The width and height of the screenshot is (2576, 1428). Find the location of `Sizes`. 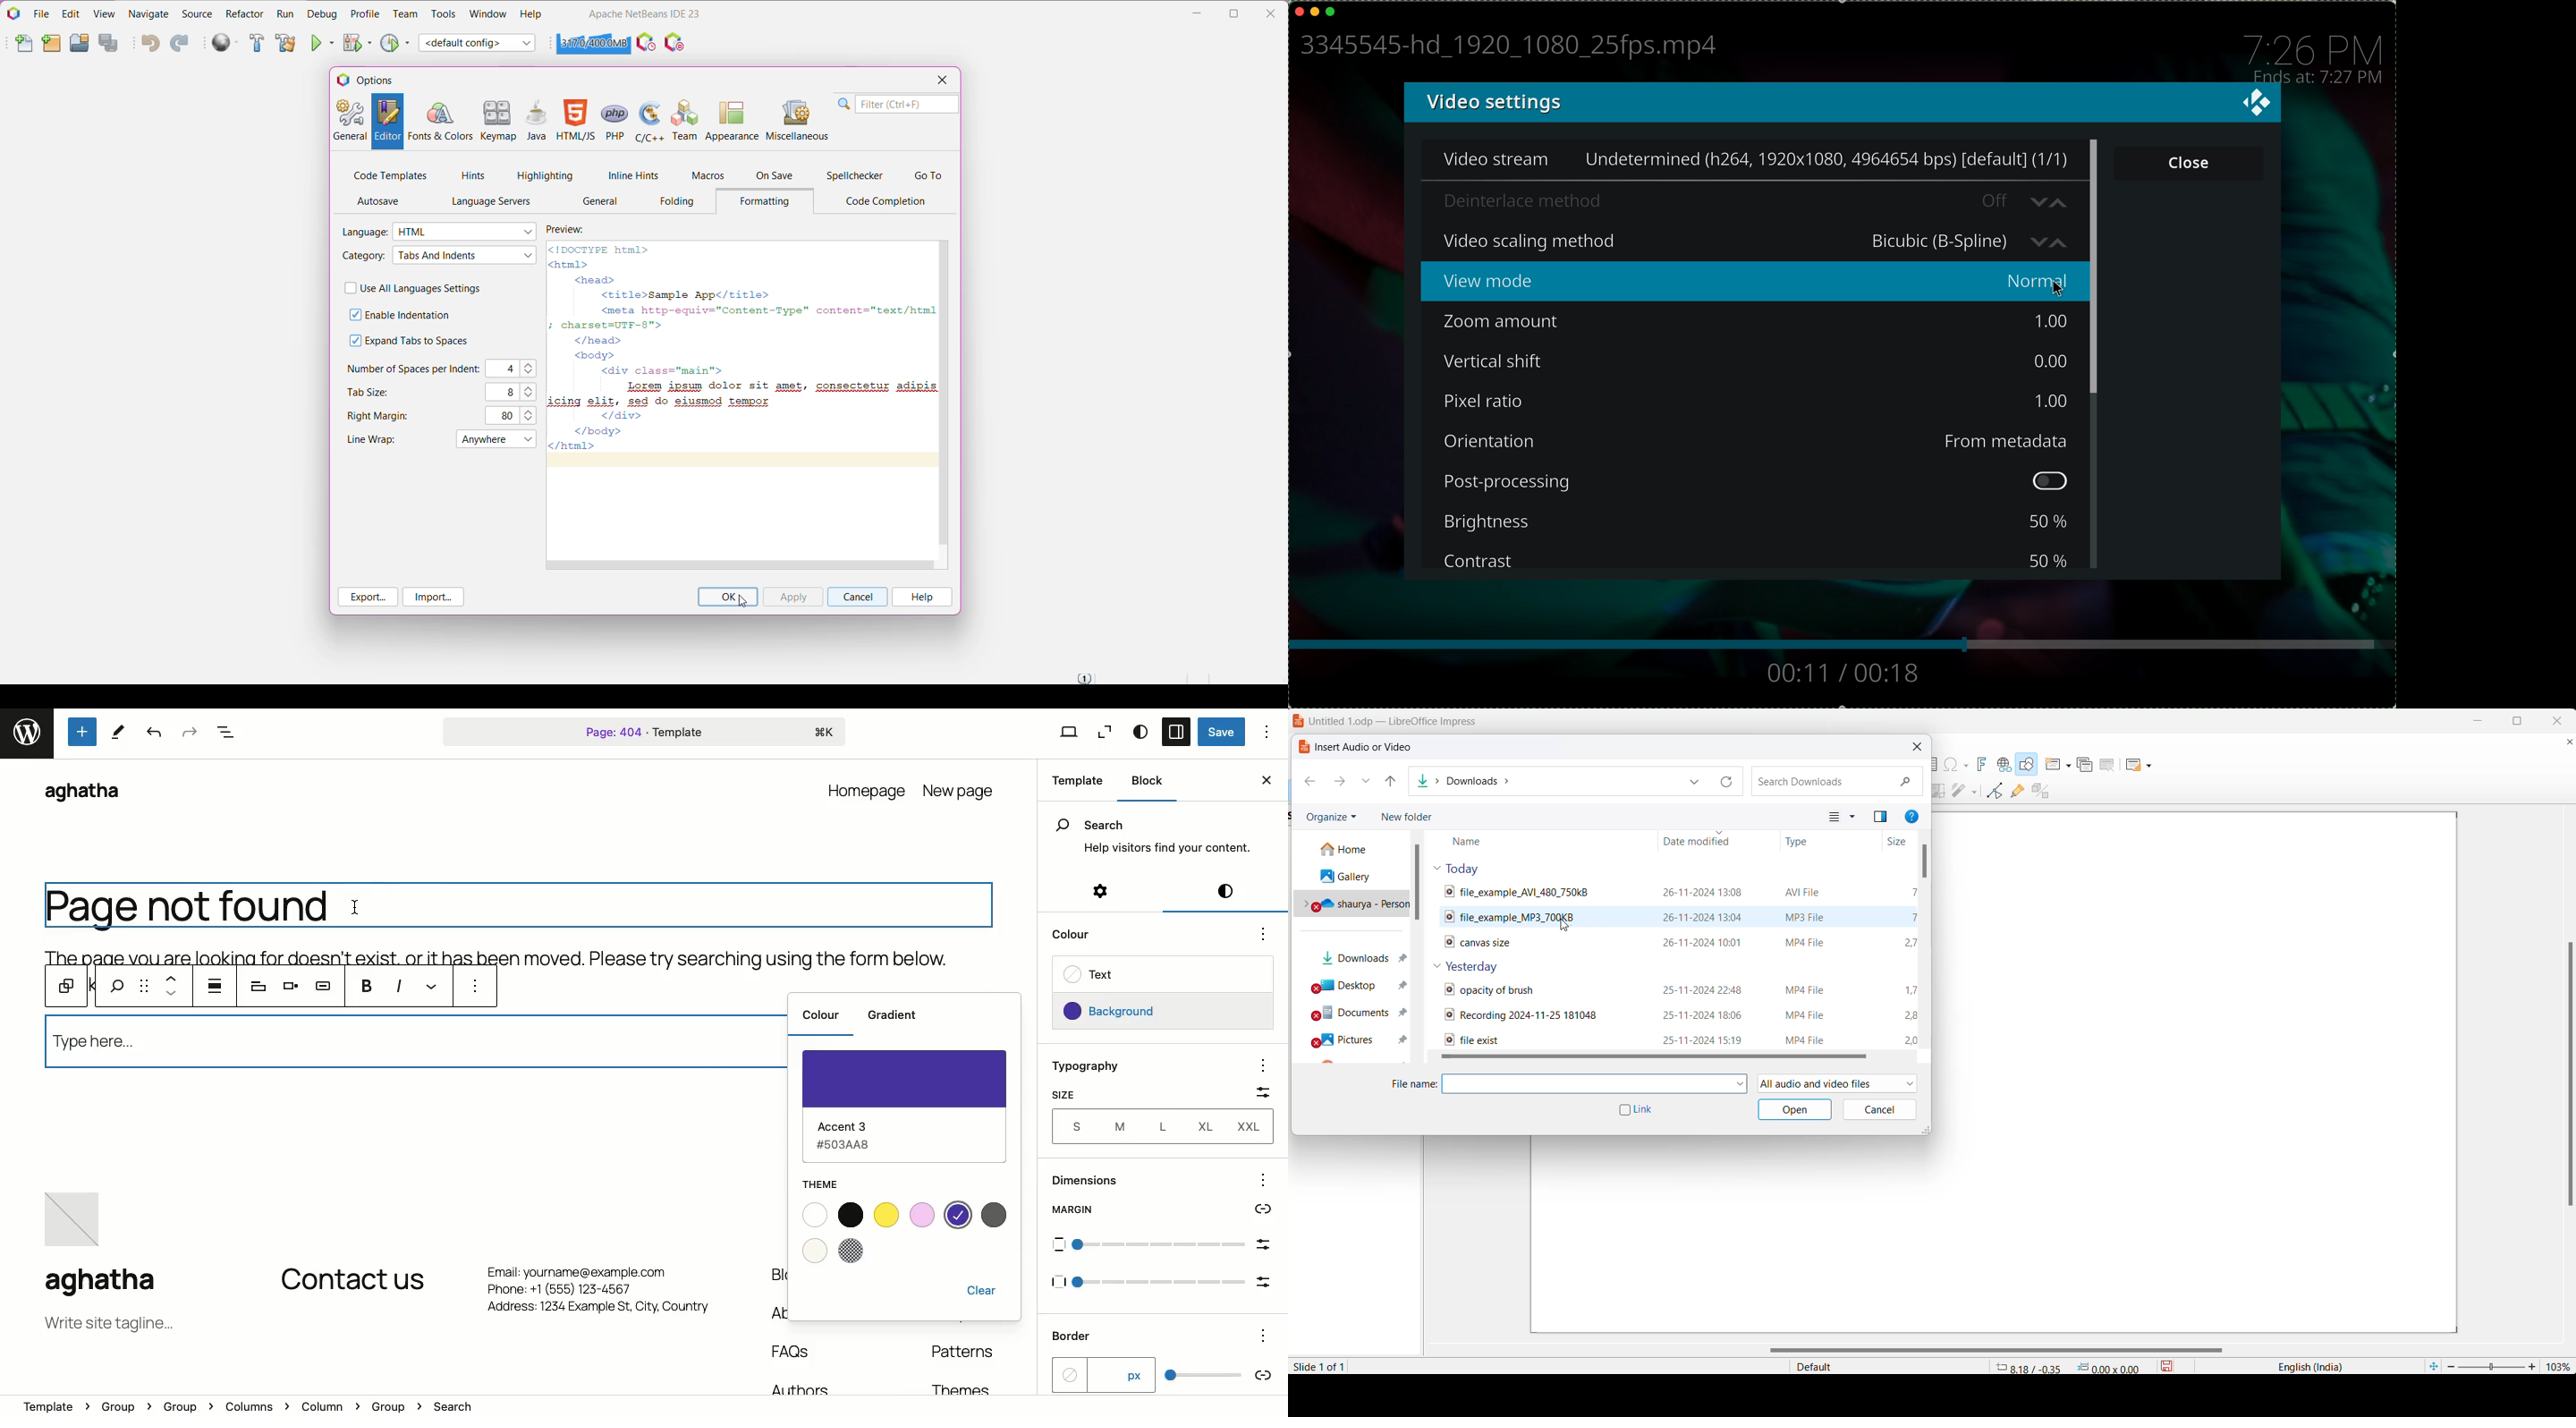

Sizes is located at coordinates (1072, 1125).